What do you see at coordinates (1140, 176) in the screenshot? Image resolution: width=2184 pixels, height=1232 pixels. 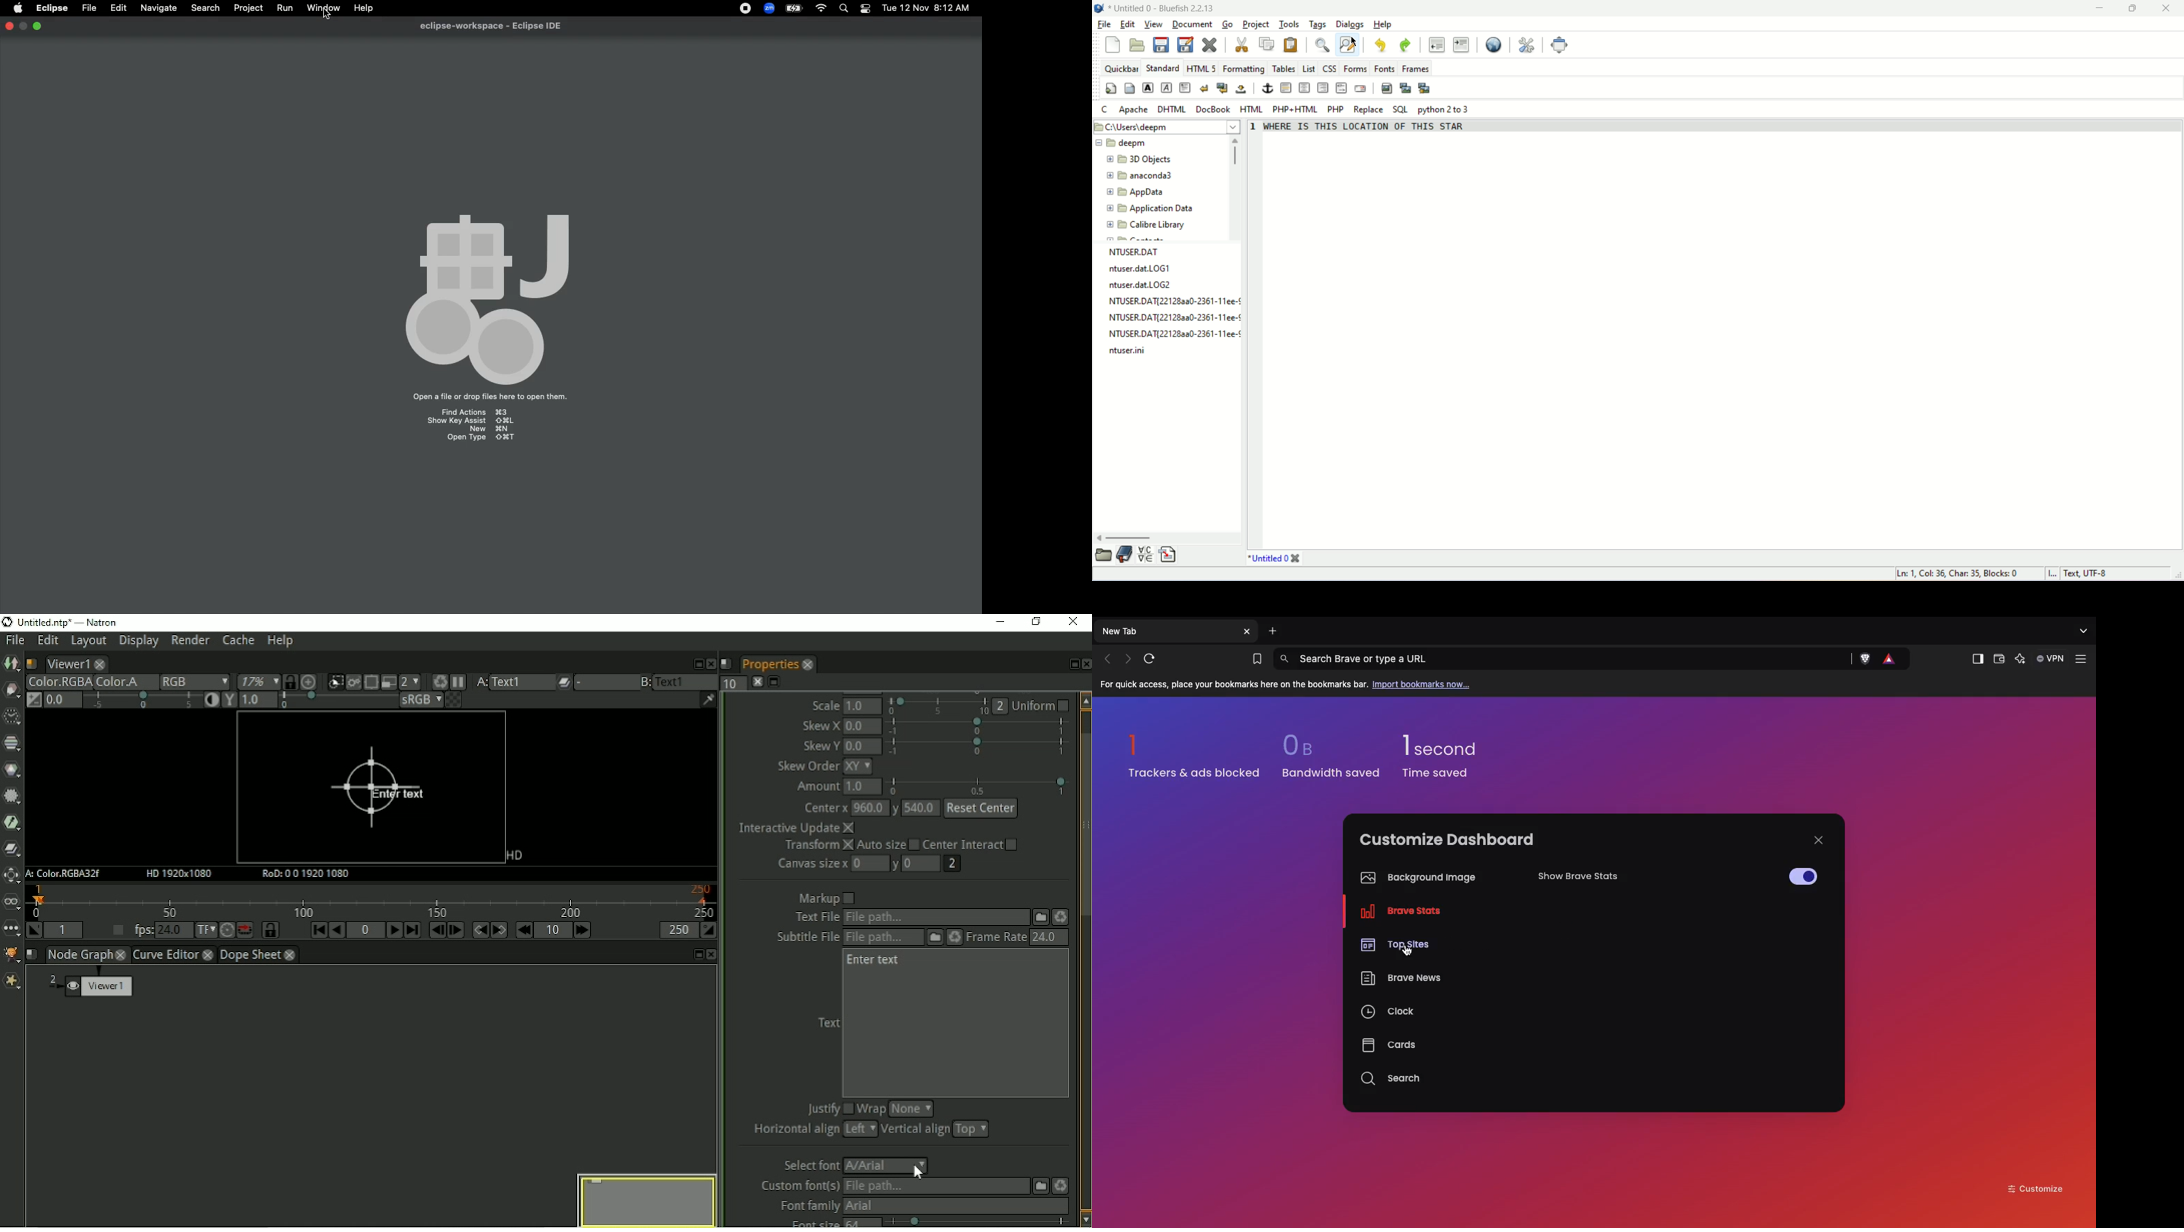 I see `anaconda3` at bounding box center [1140, 176].